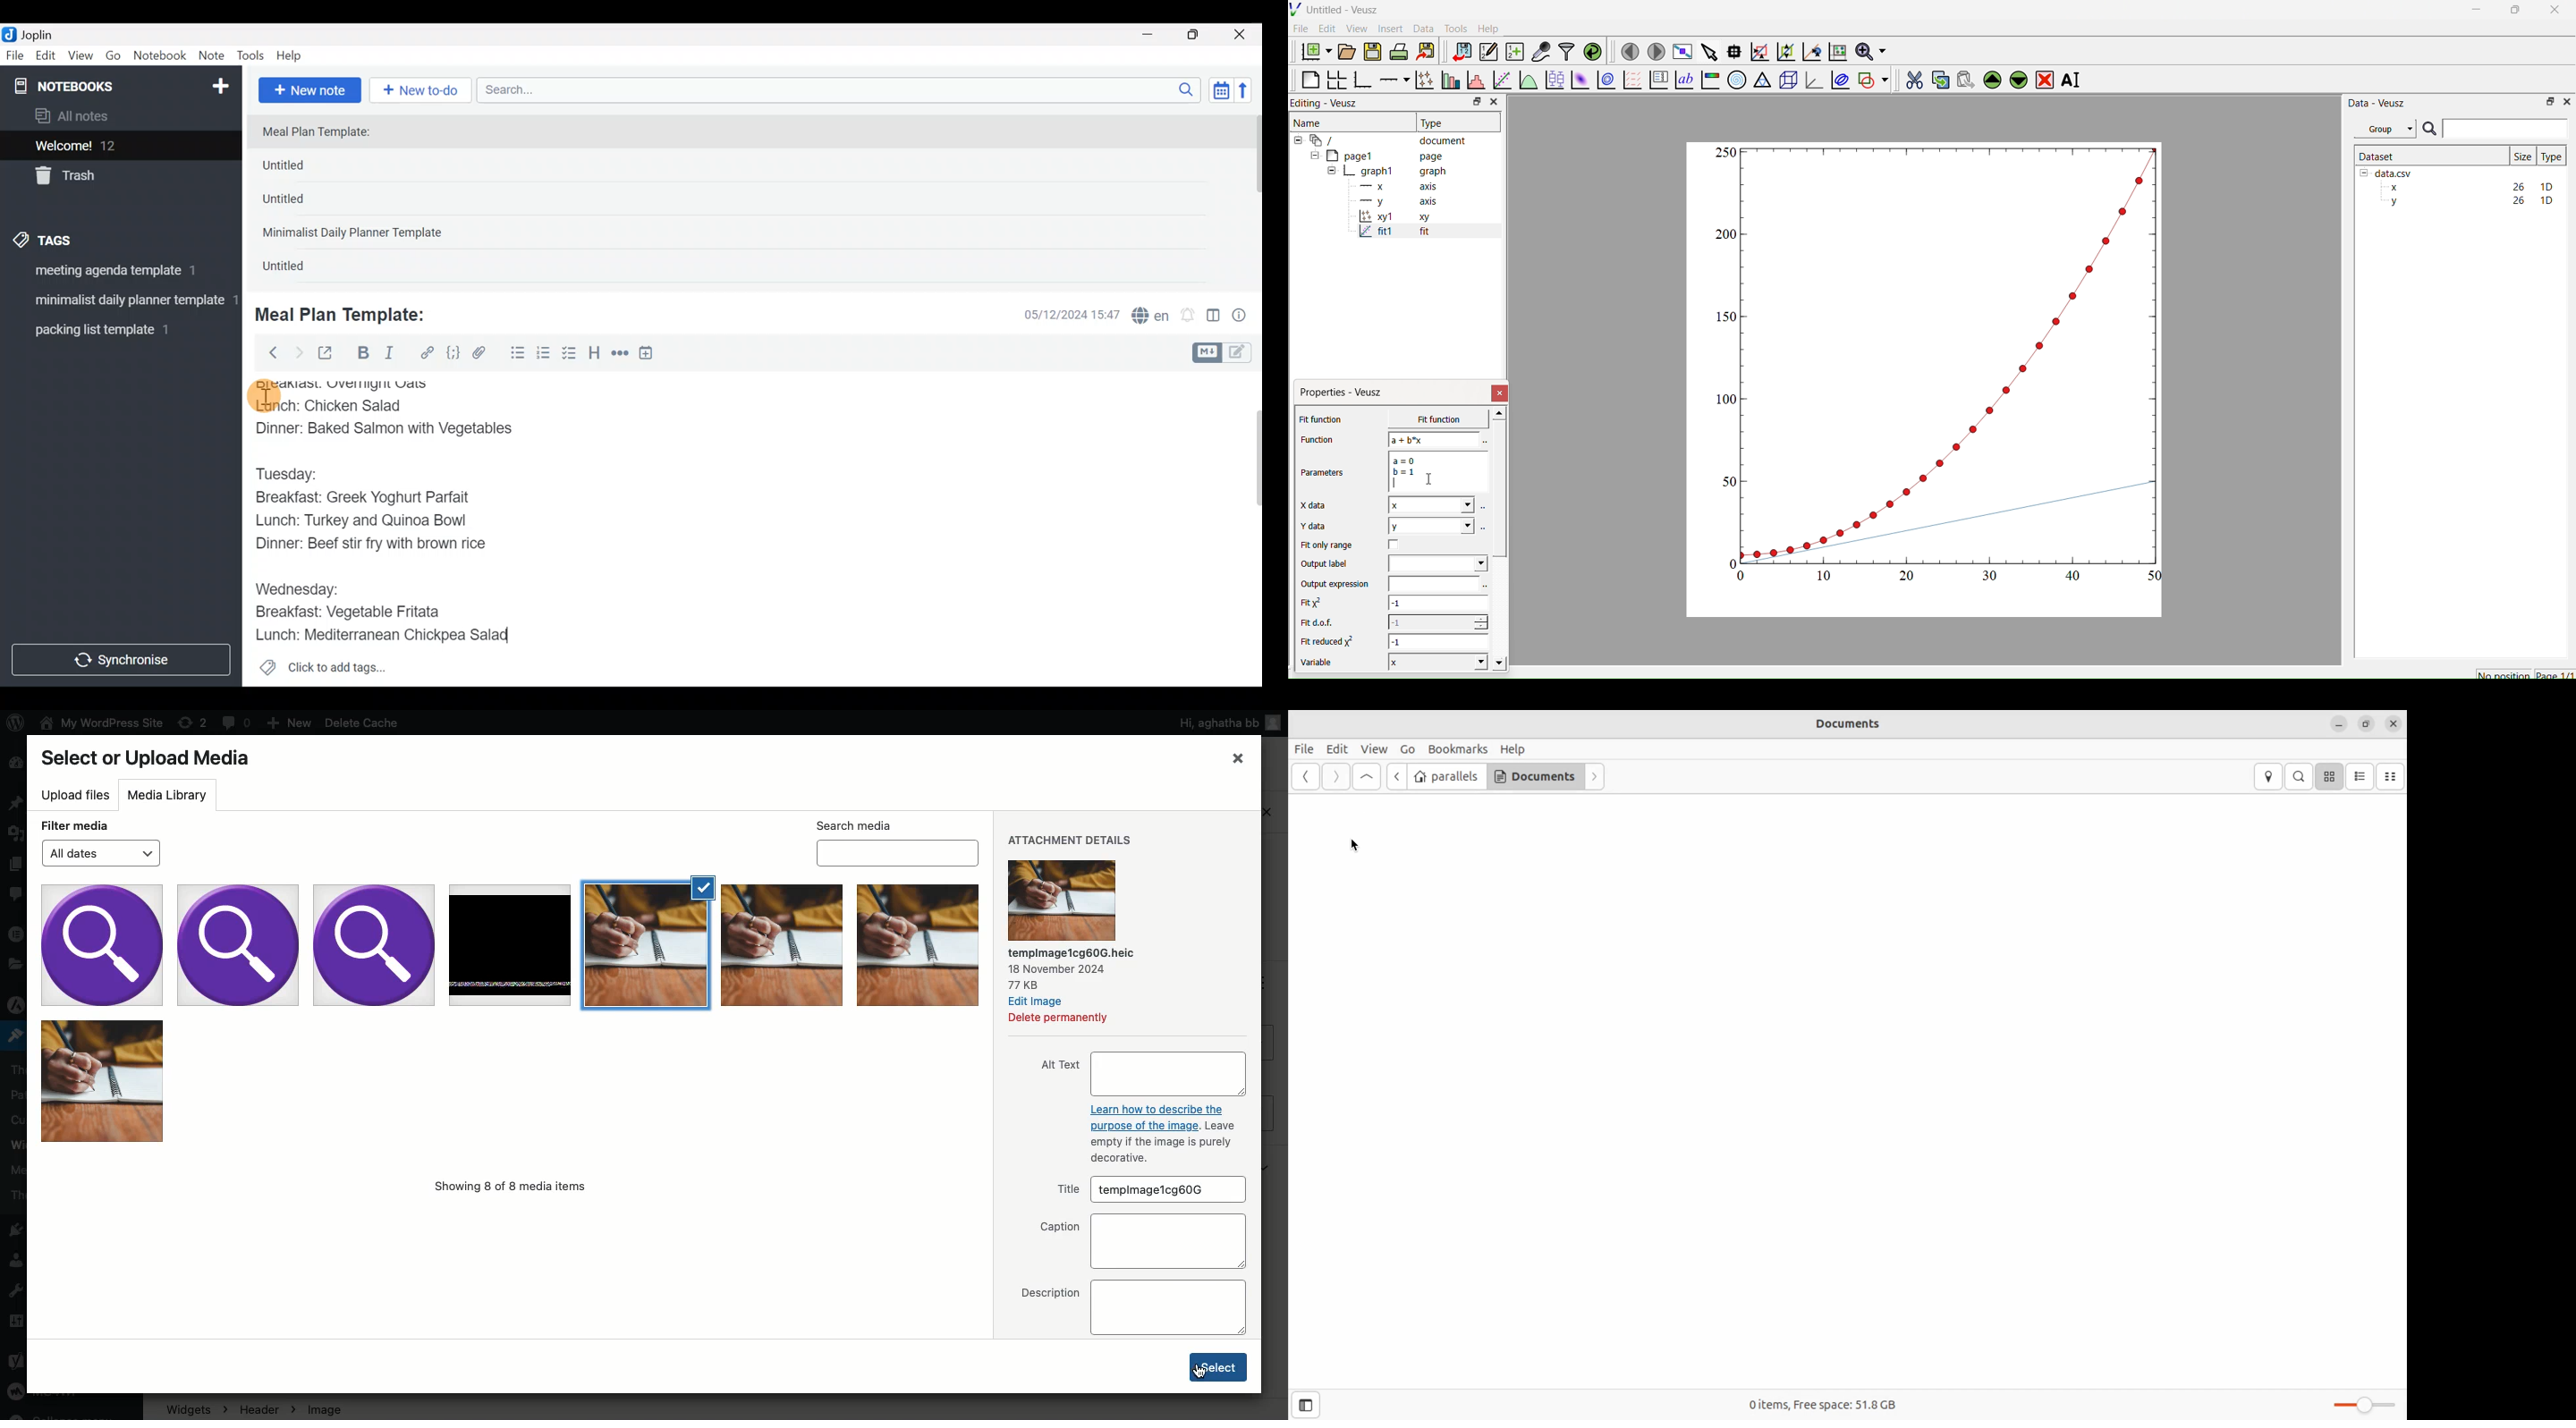 This screenshot has width=2576, height=1428. Describe the element at coordinates (299, 352) in the screenshot. I see `Forward` at that location.